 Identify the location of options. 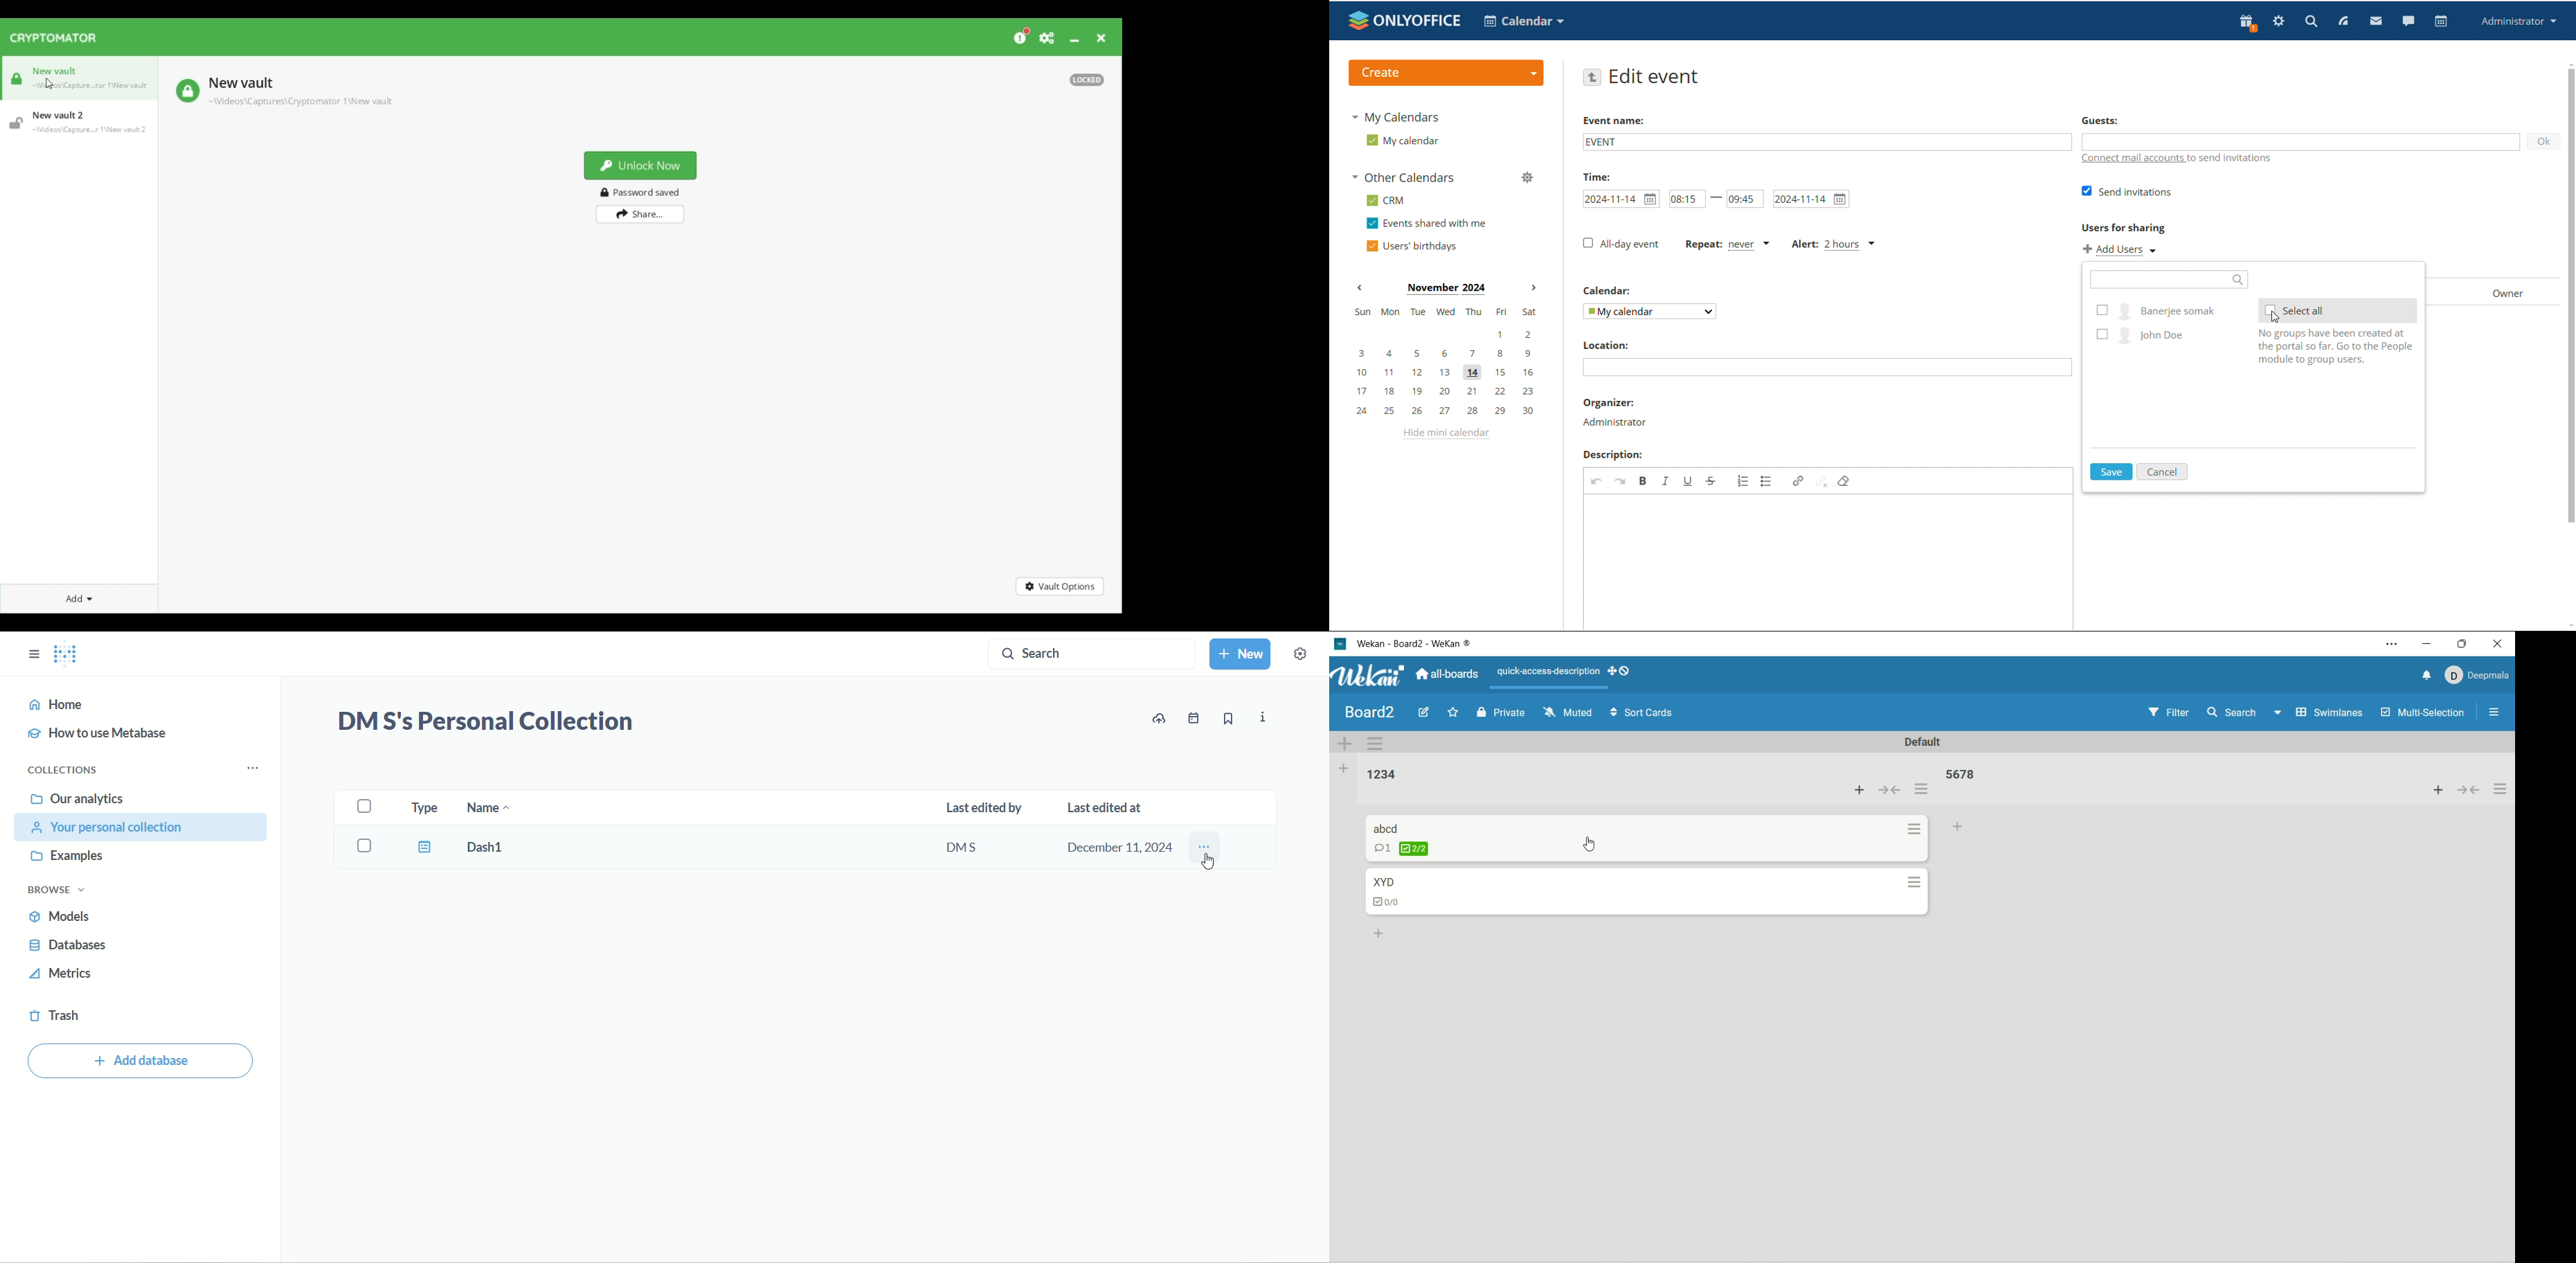
(1917, 884).